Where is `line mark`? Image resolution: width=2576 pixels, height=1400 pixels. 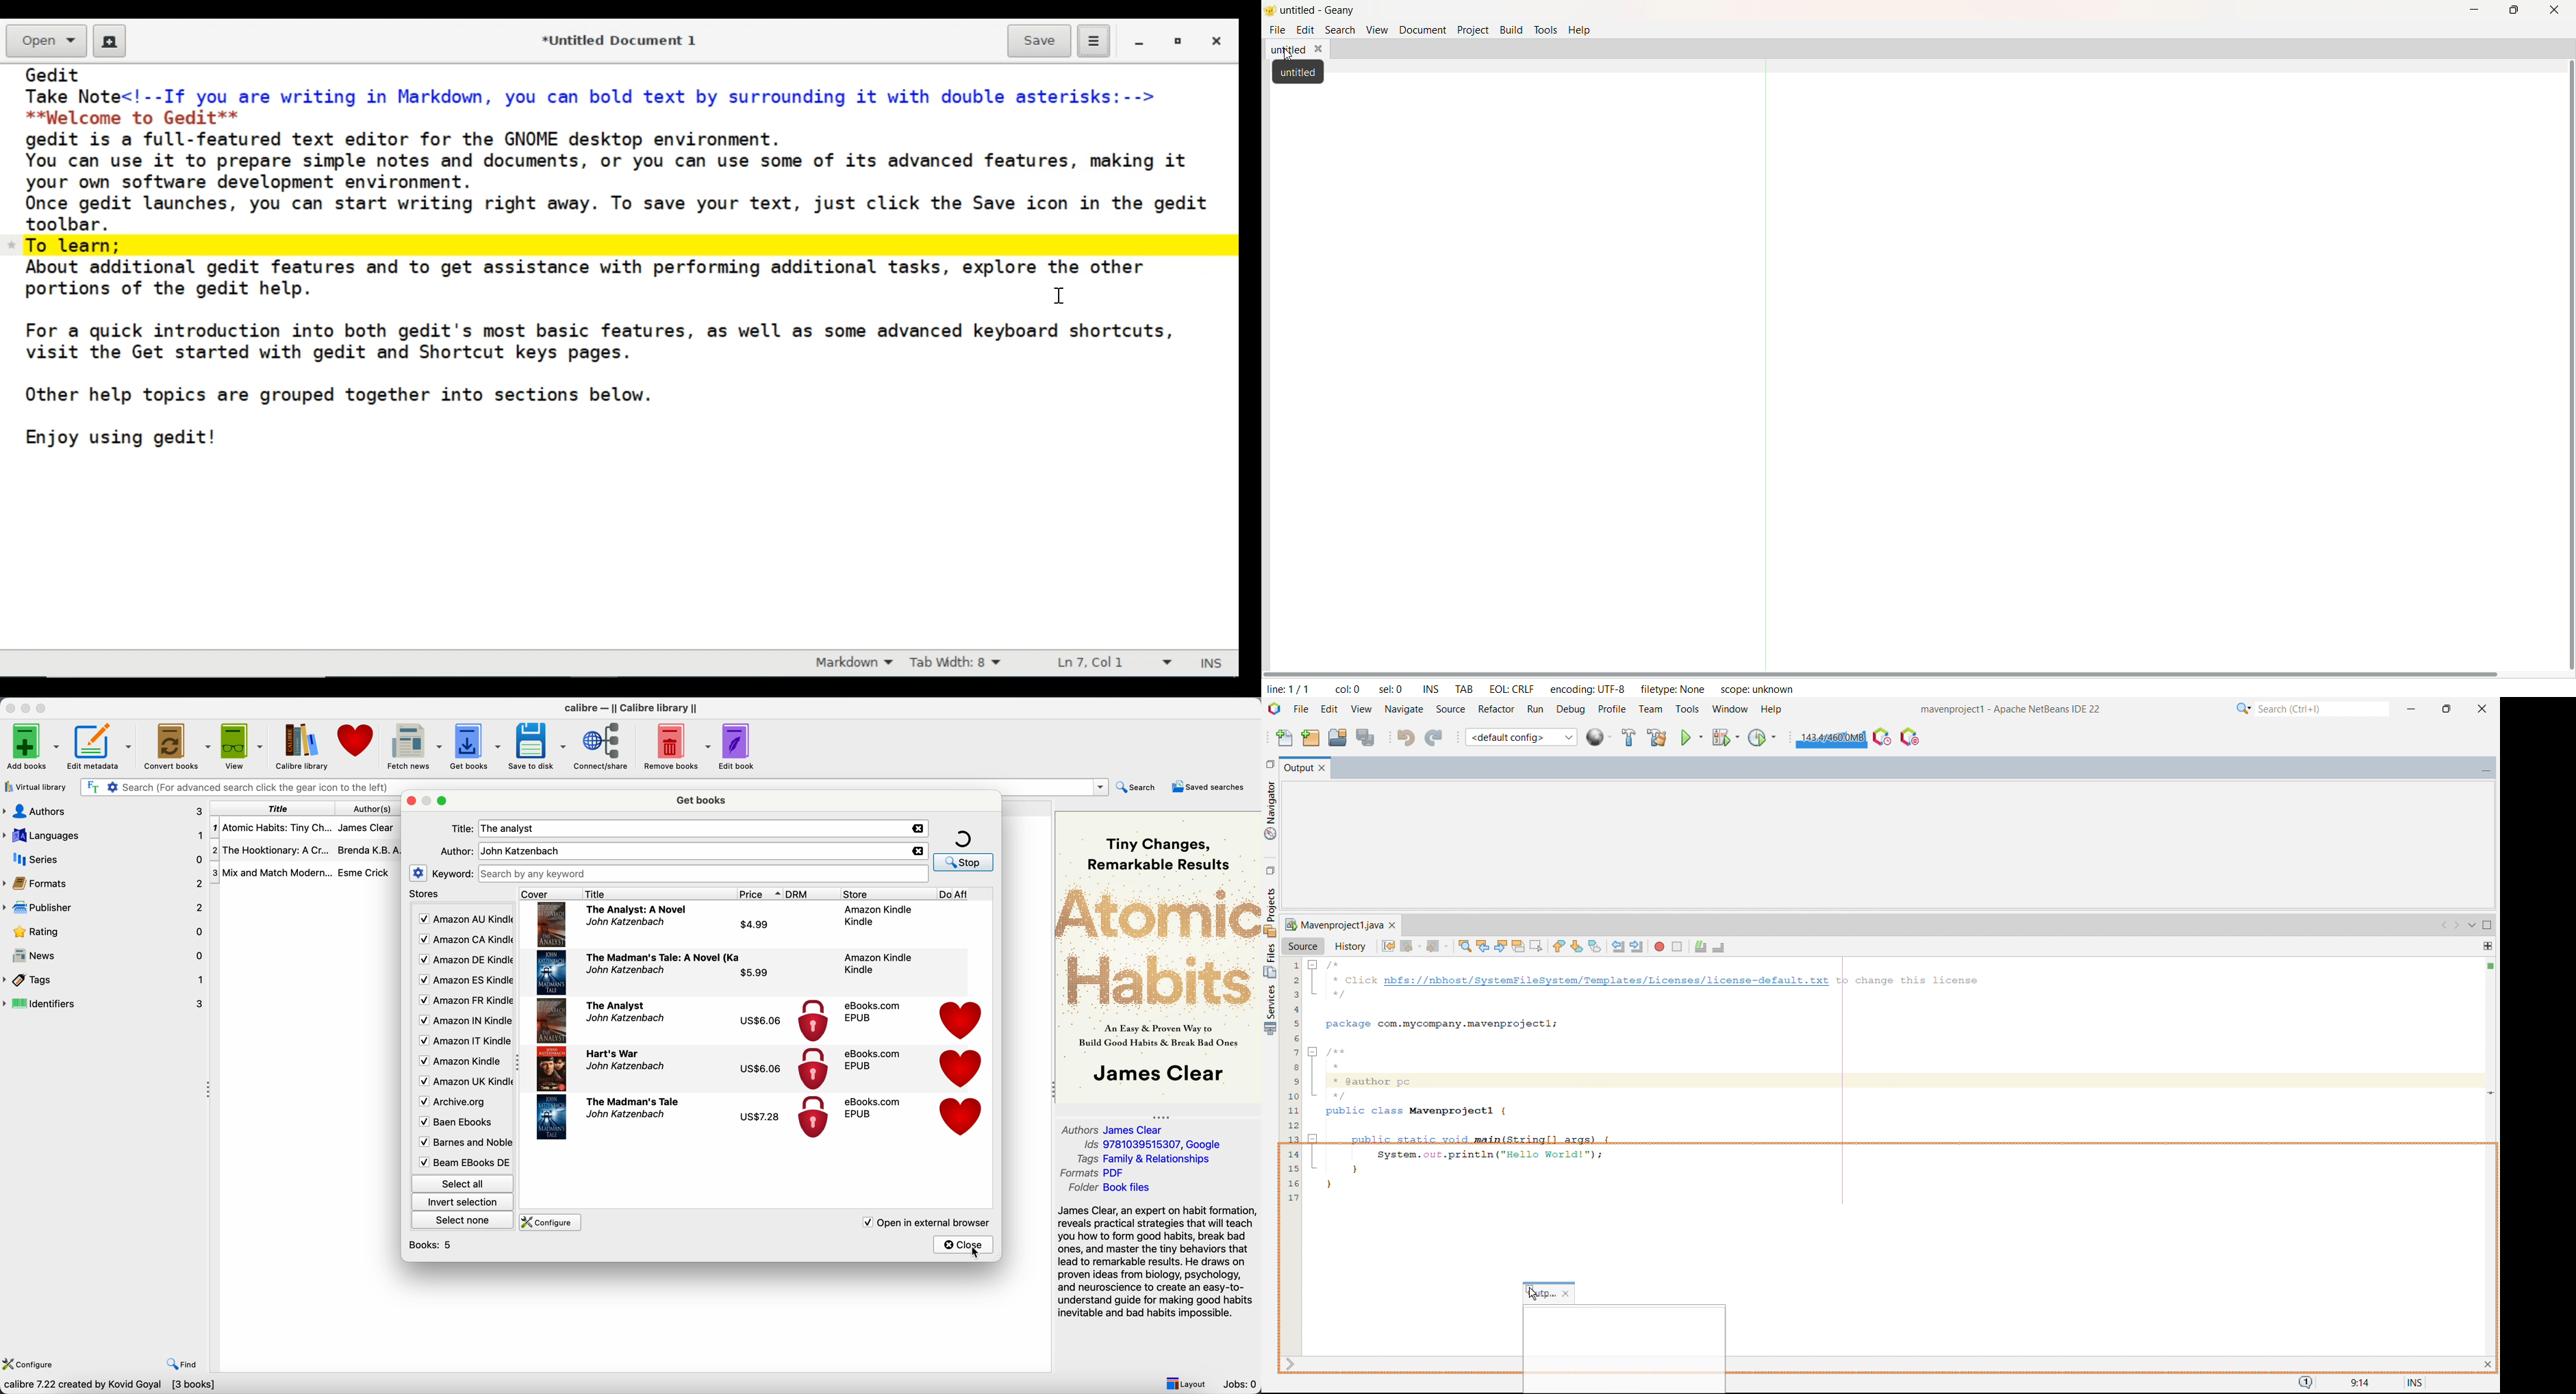
line mark is located at coordinates (2489, 1093).